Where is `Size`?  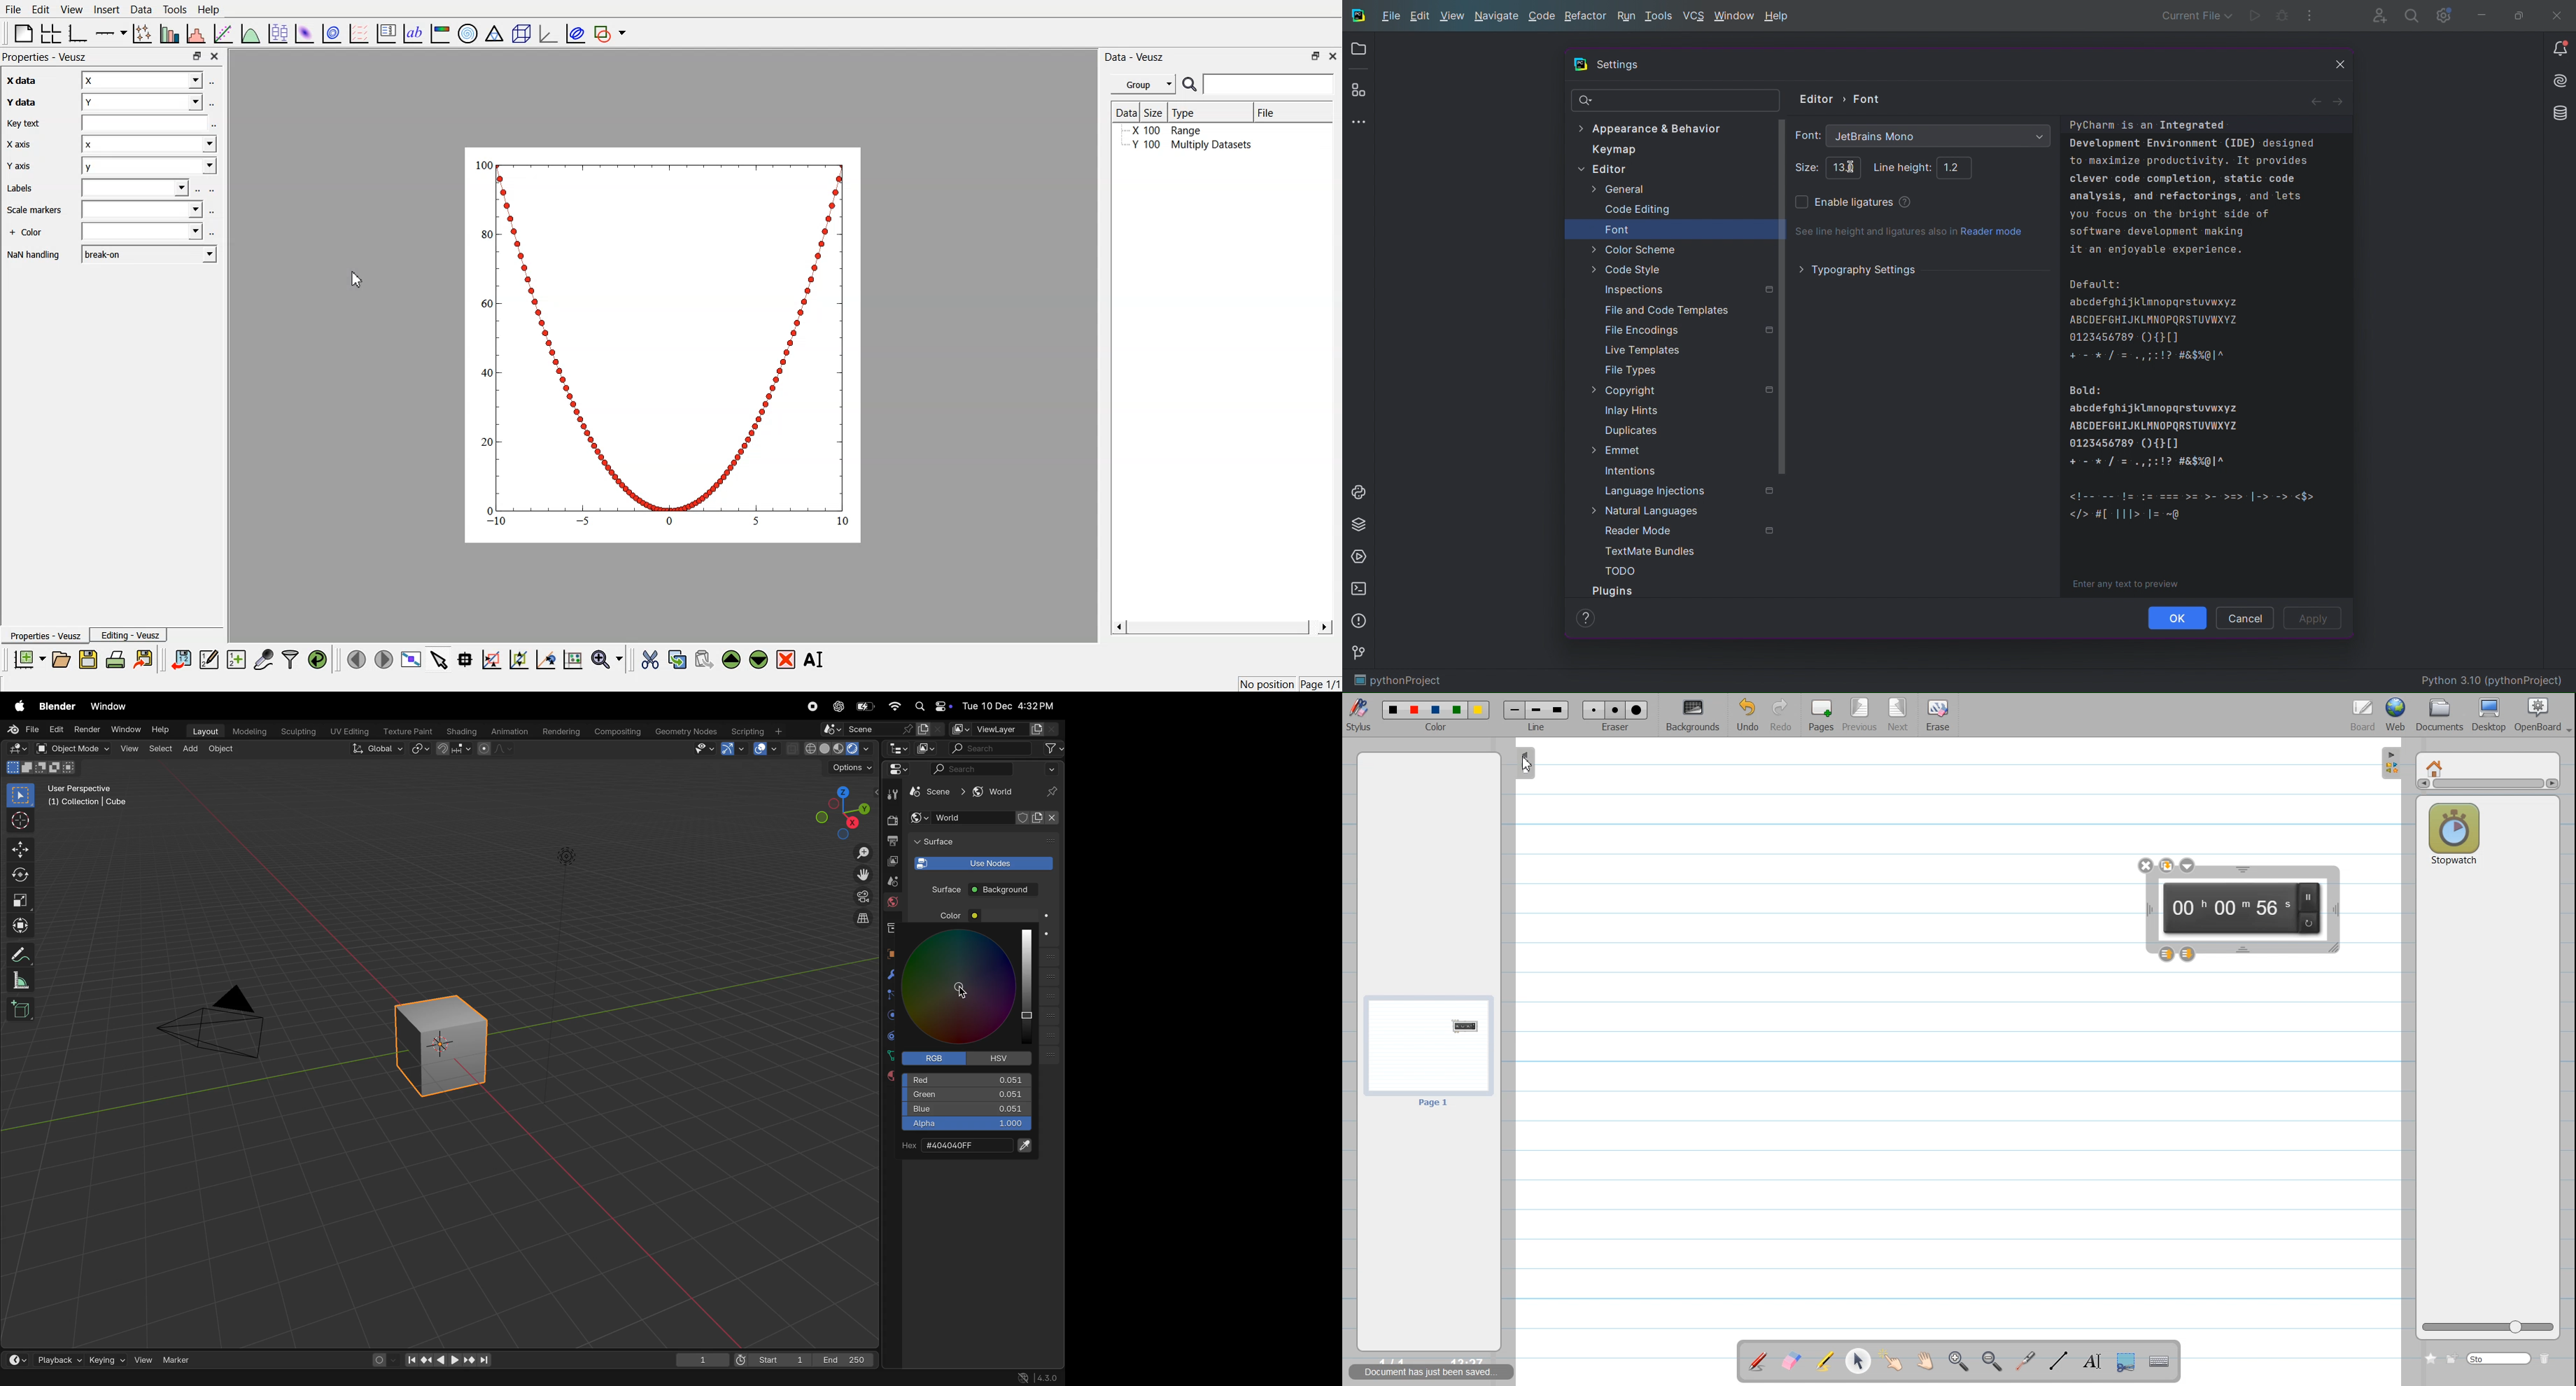 Size is located at coordinates (1156, 113).